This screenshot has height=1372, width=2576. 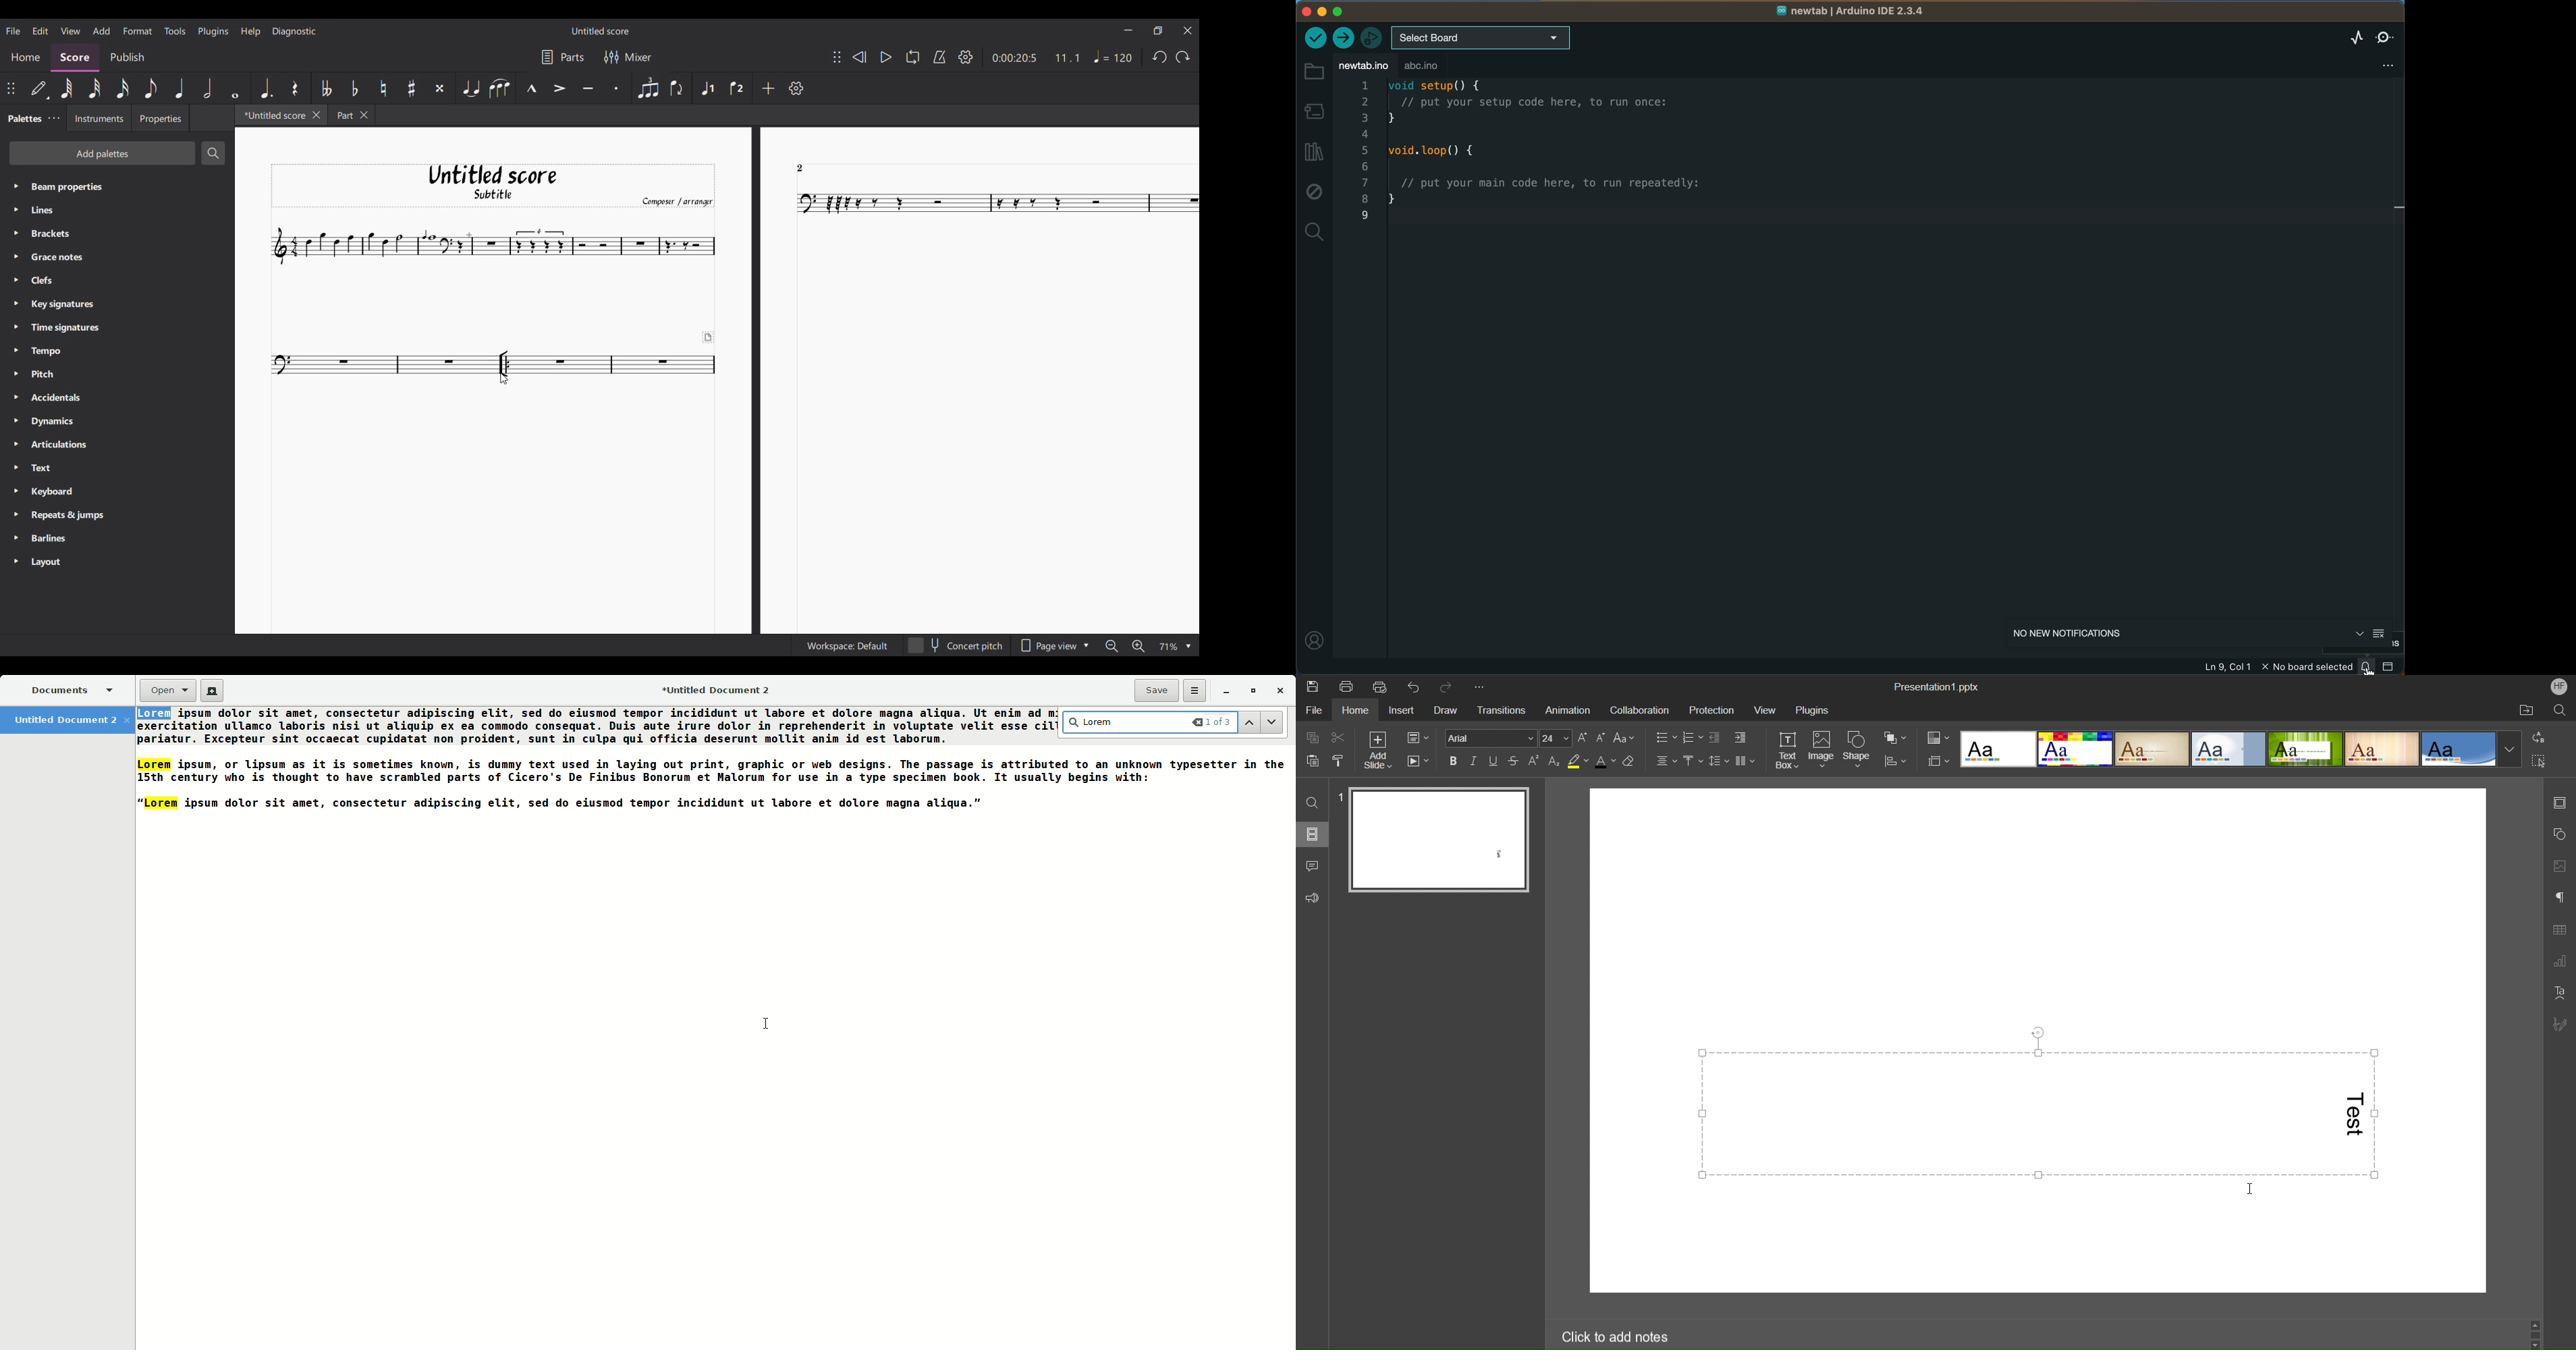 I want to click on Edit menu, so click(x=41, y=31).